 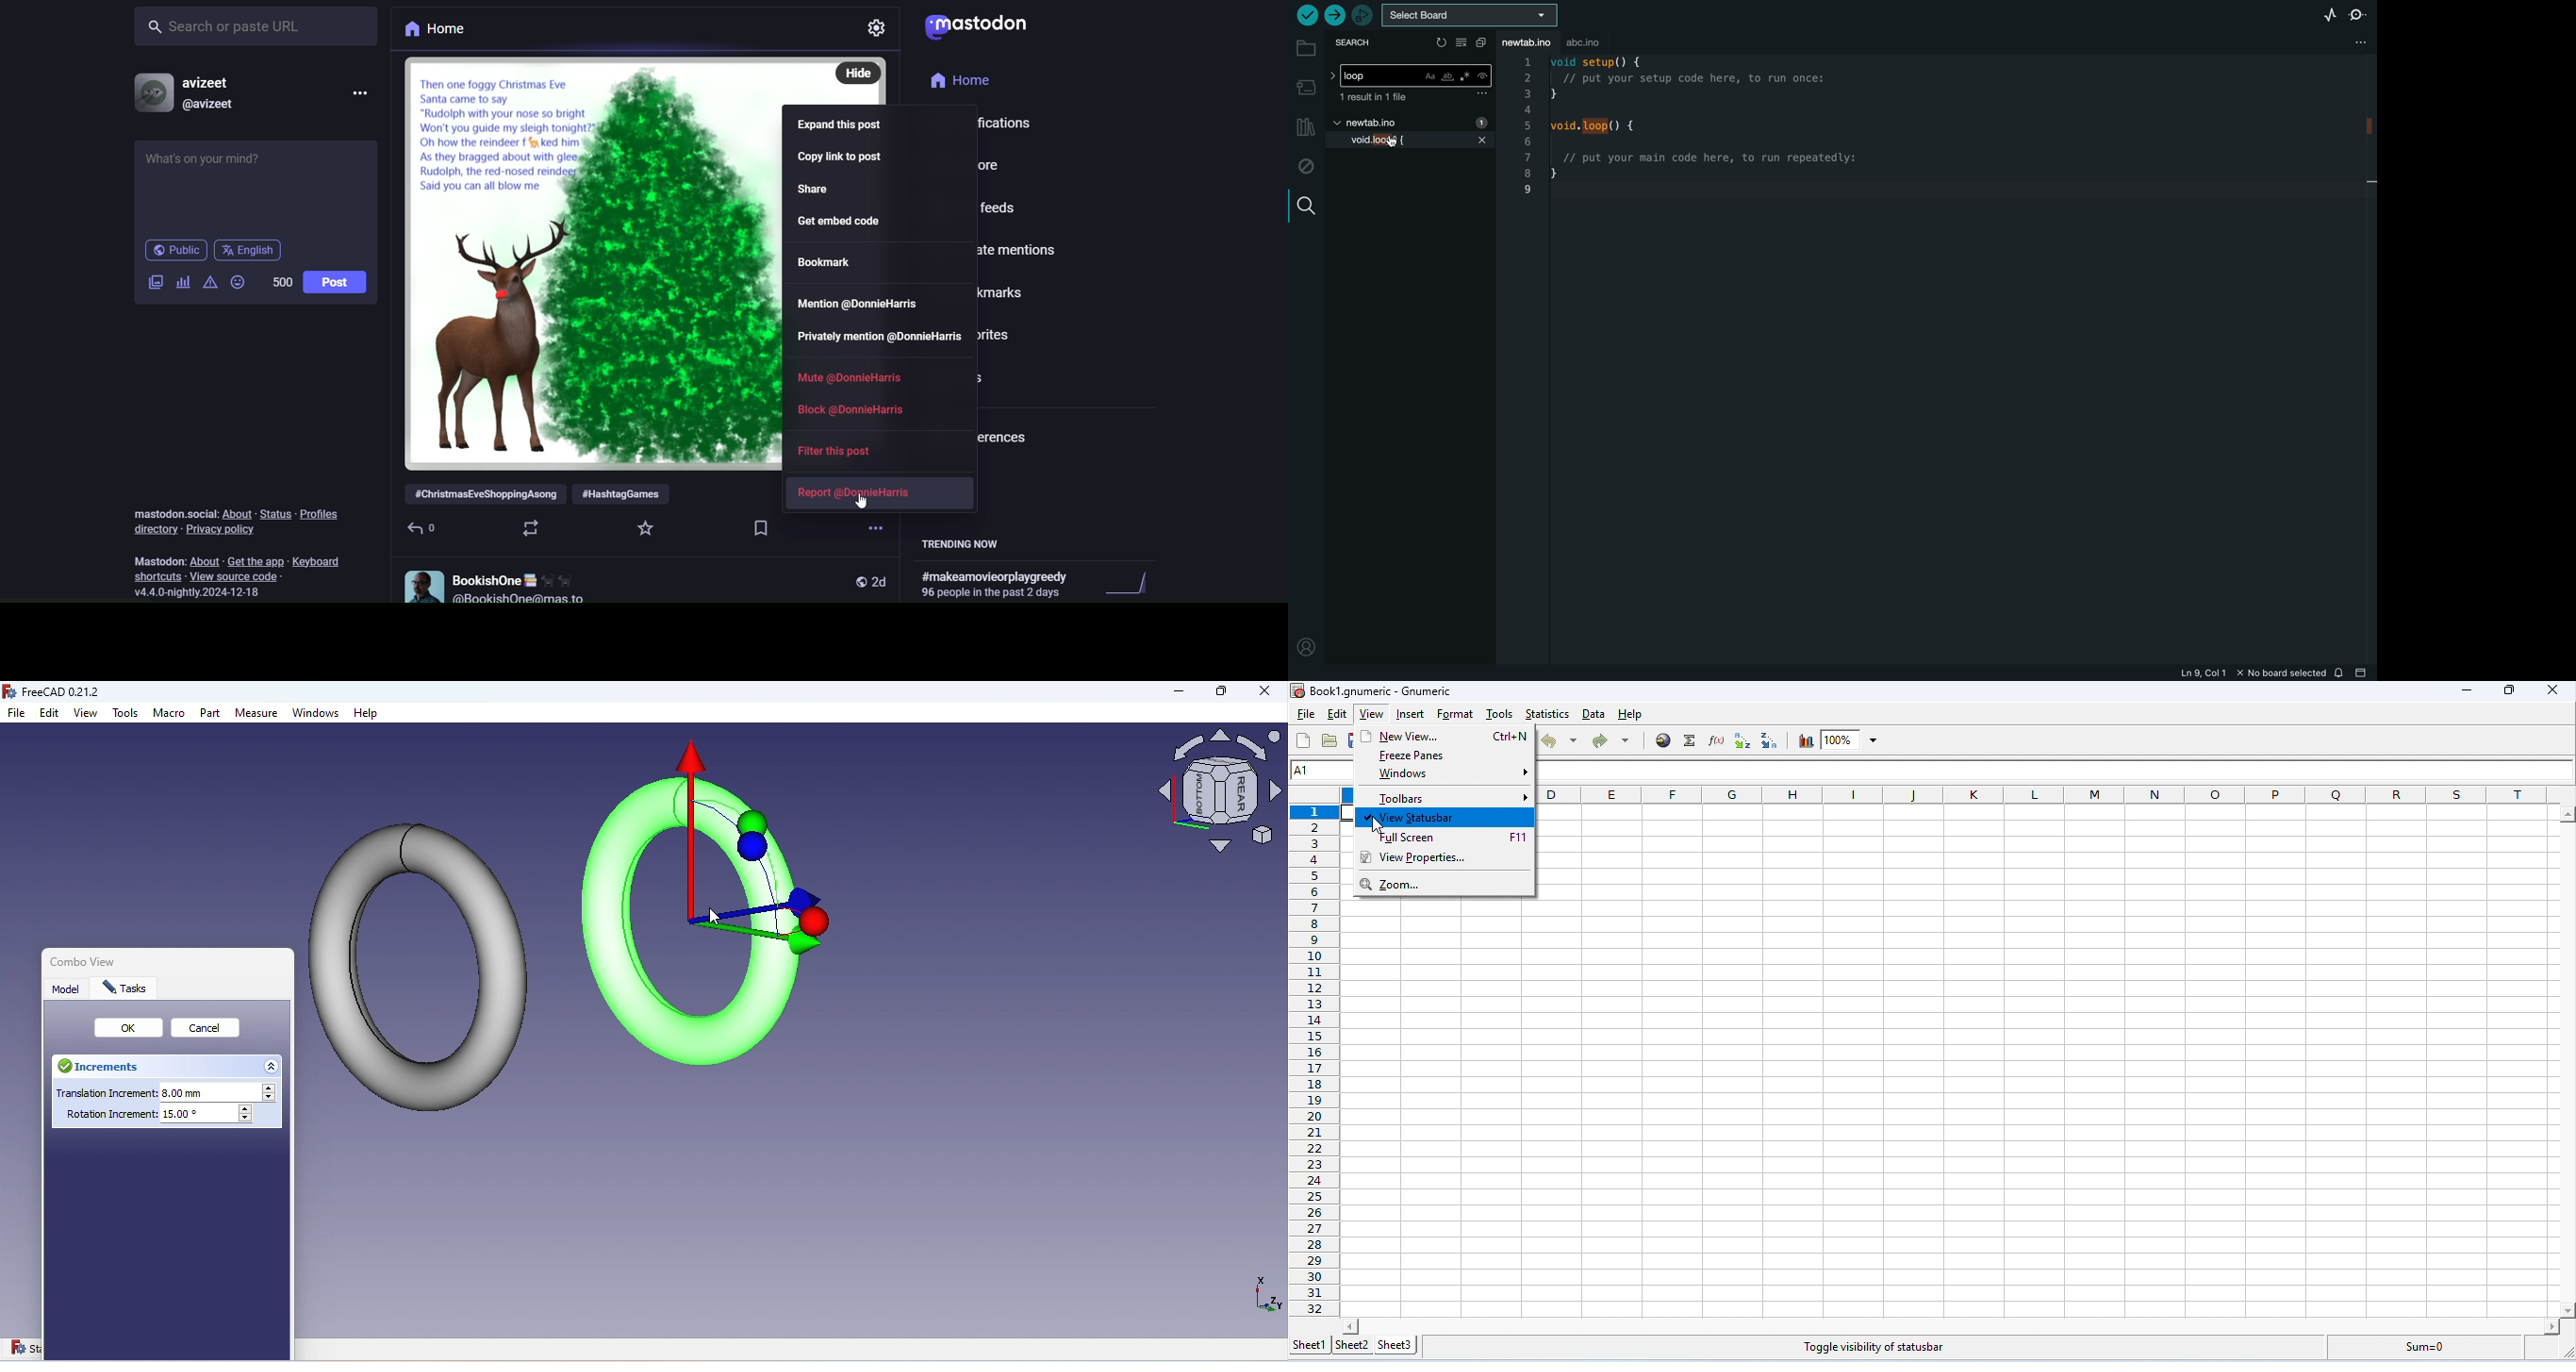 I want to click on view statusbar, so click(x=1446, y=817).